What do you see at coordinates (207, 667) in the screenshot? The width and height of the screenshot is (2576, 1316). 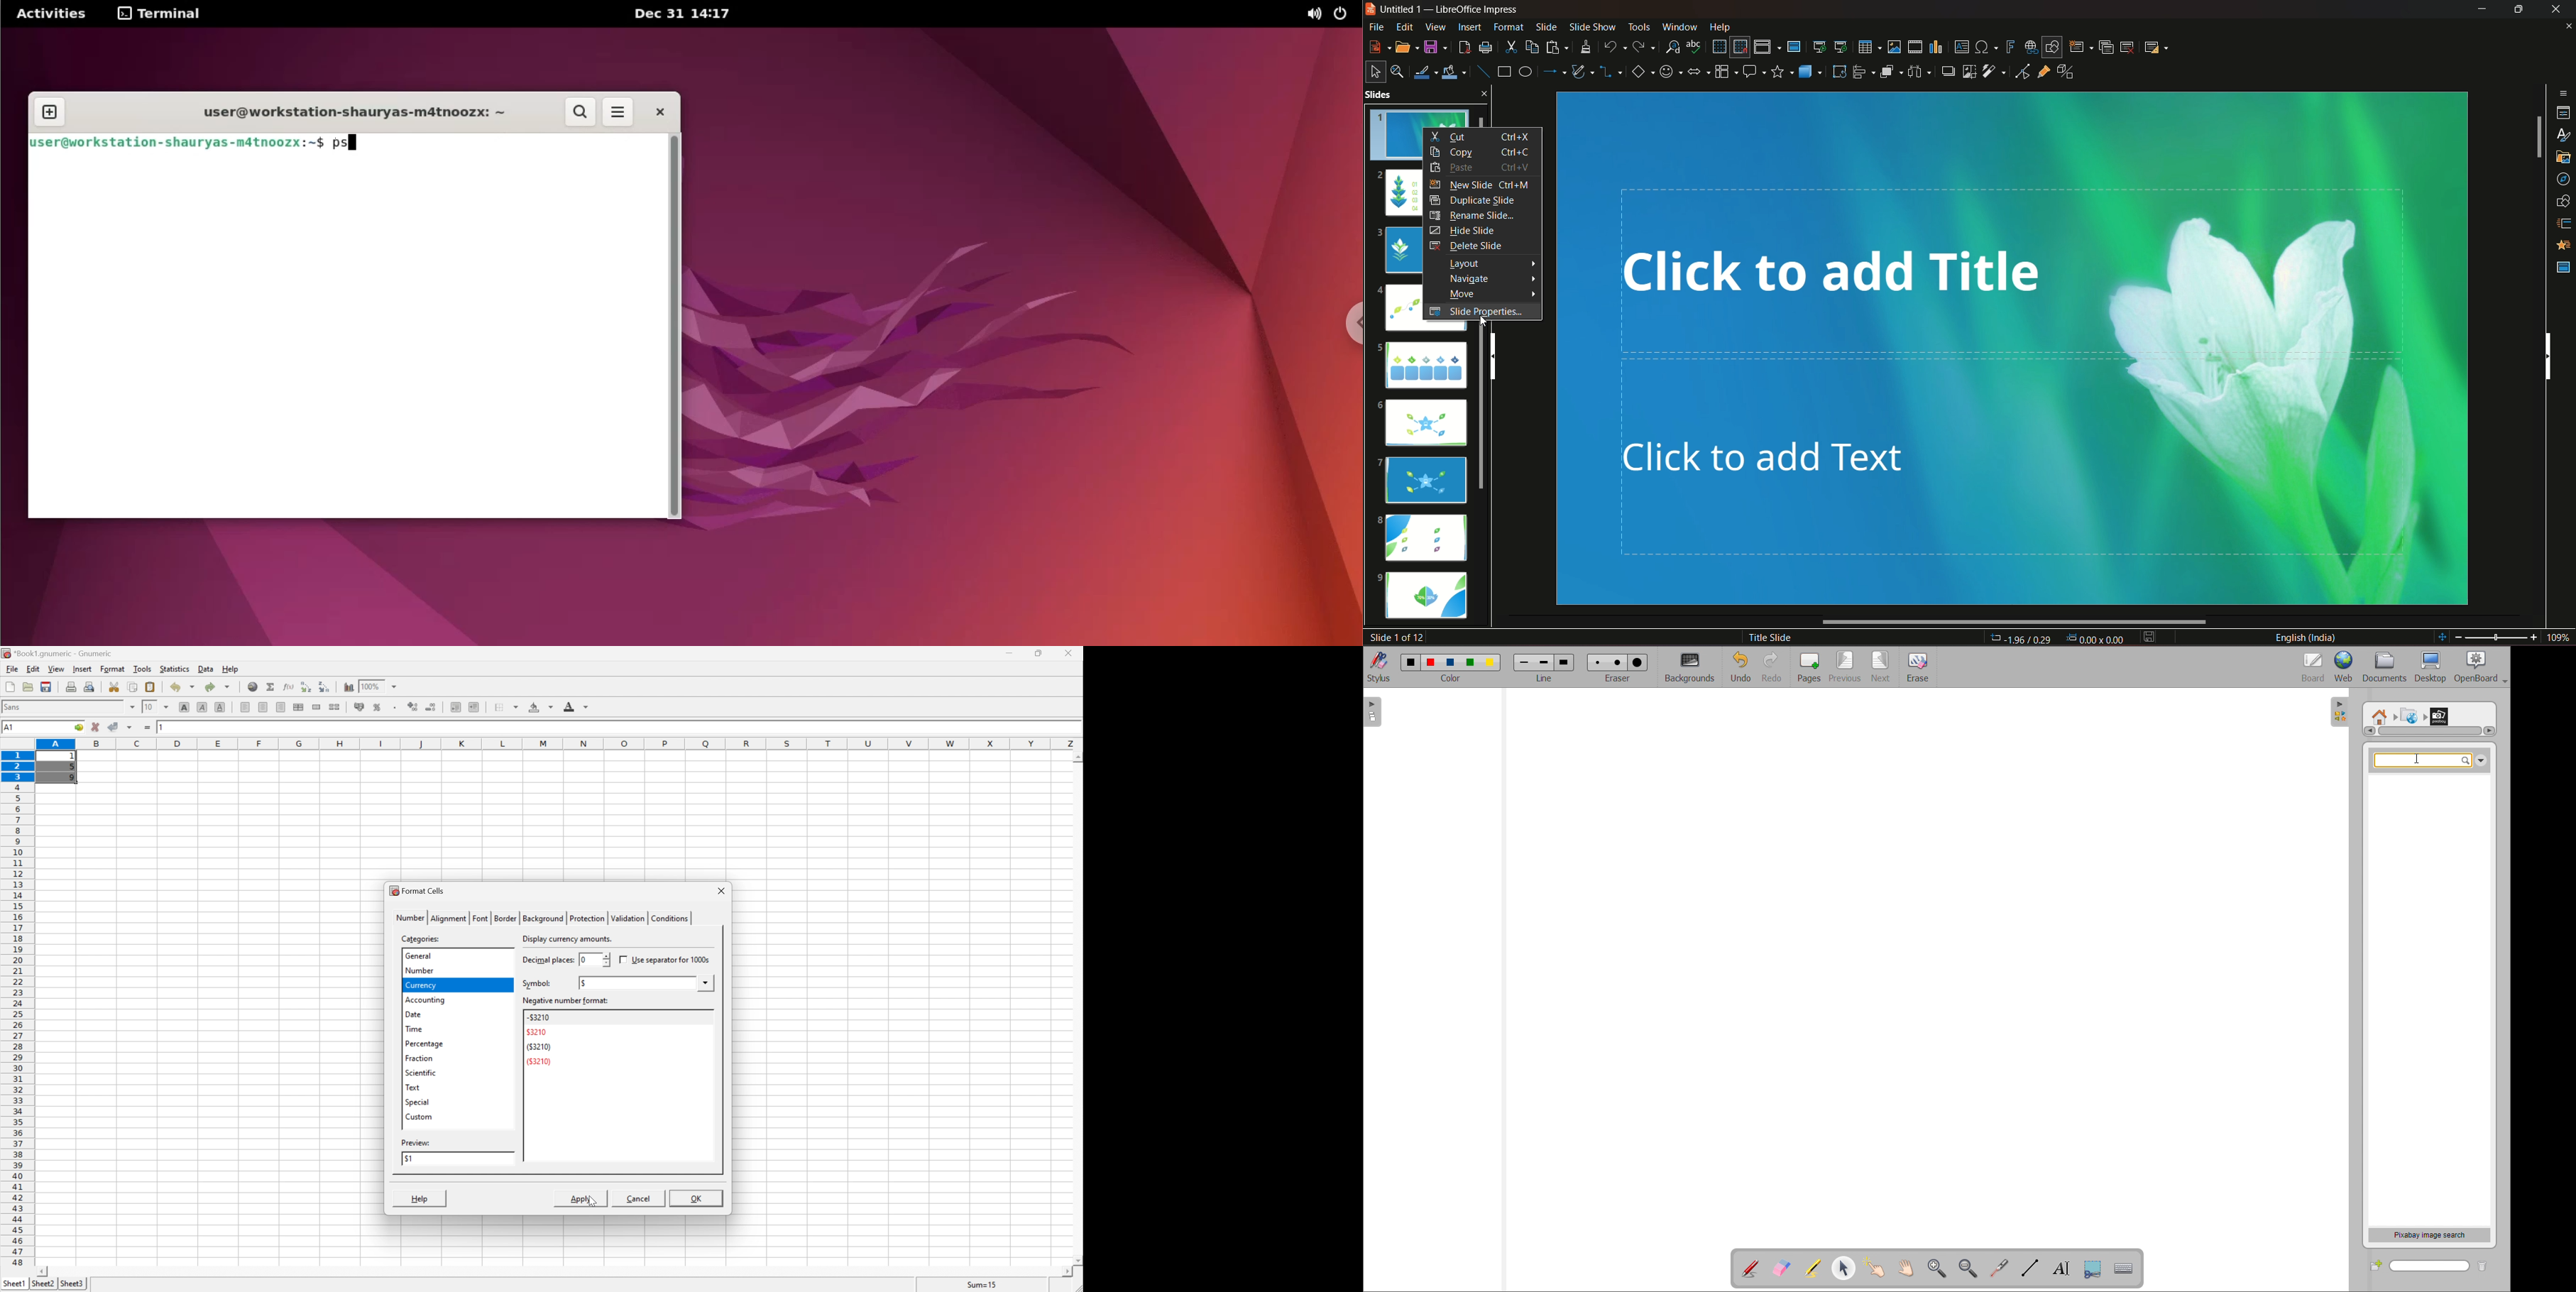 I see `data` at bounding box center [207, 667].